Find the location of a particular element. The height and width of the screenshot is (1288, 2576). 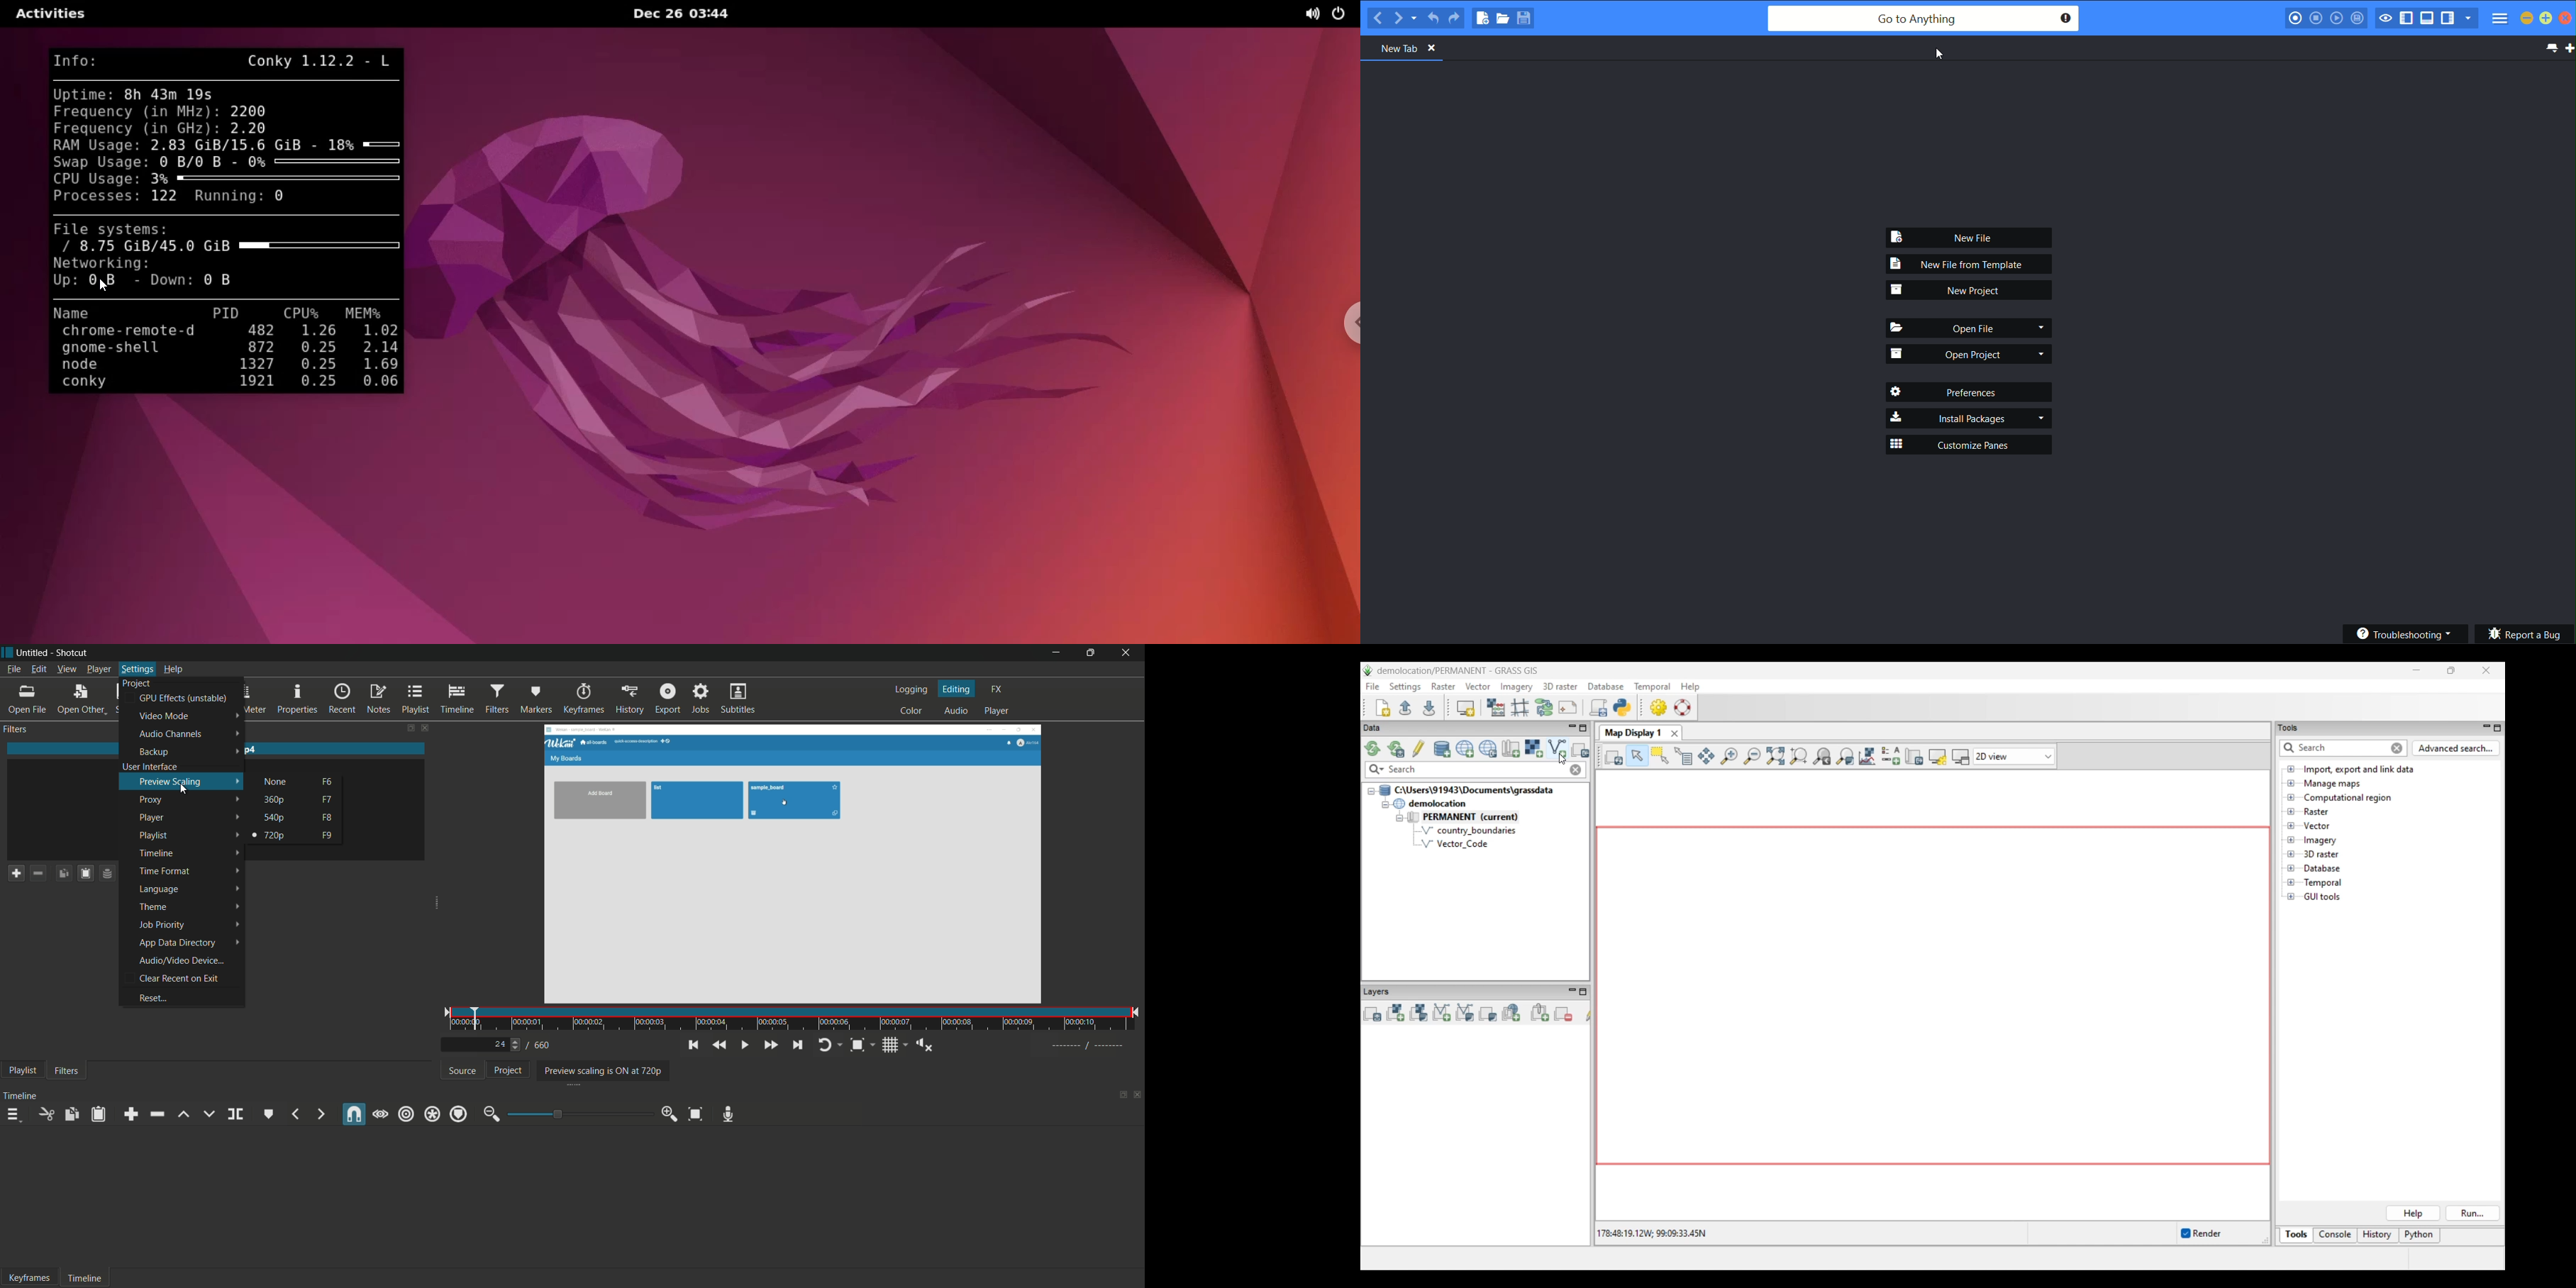

theme is located at coordinates (154, 906).